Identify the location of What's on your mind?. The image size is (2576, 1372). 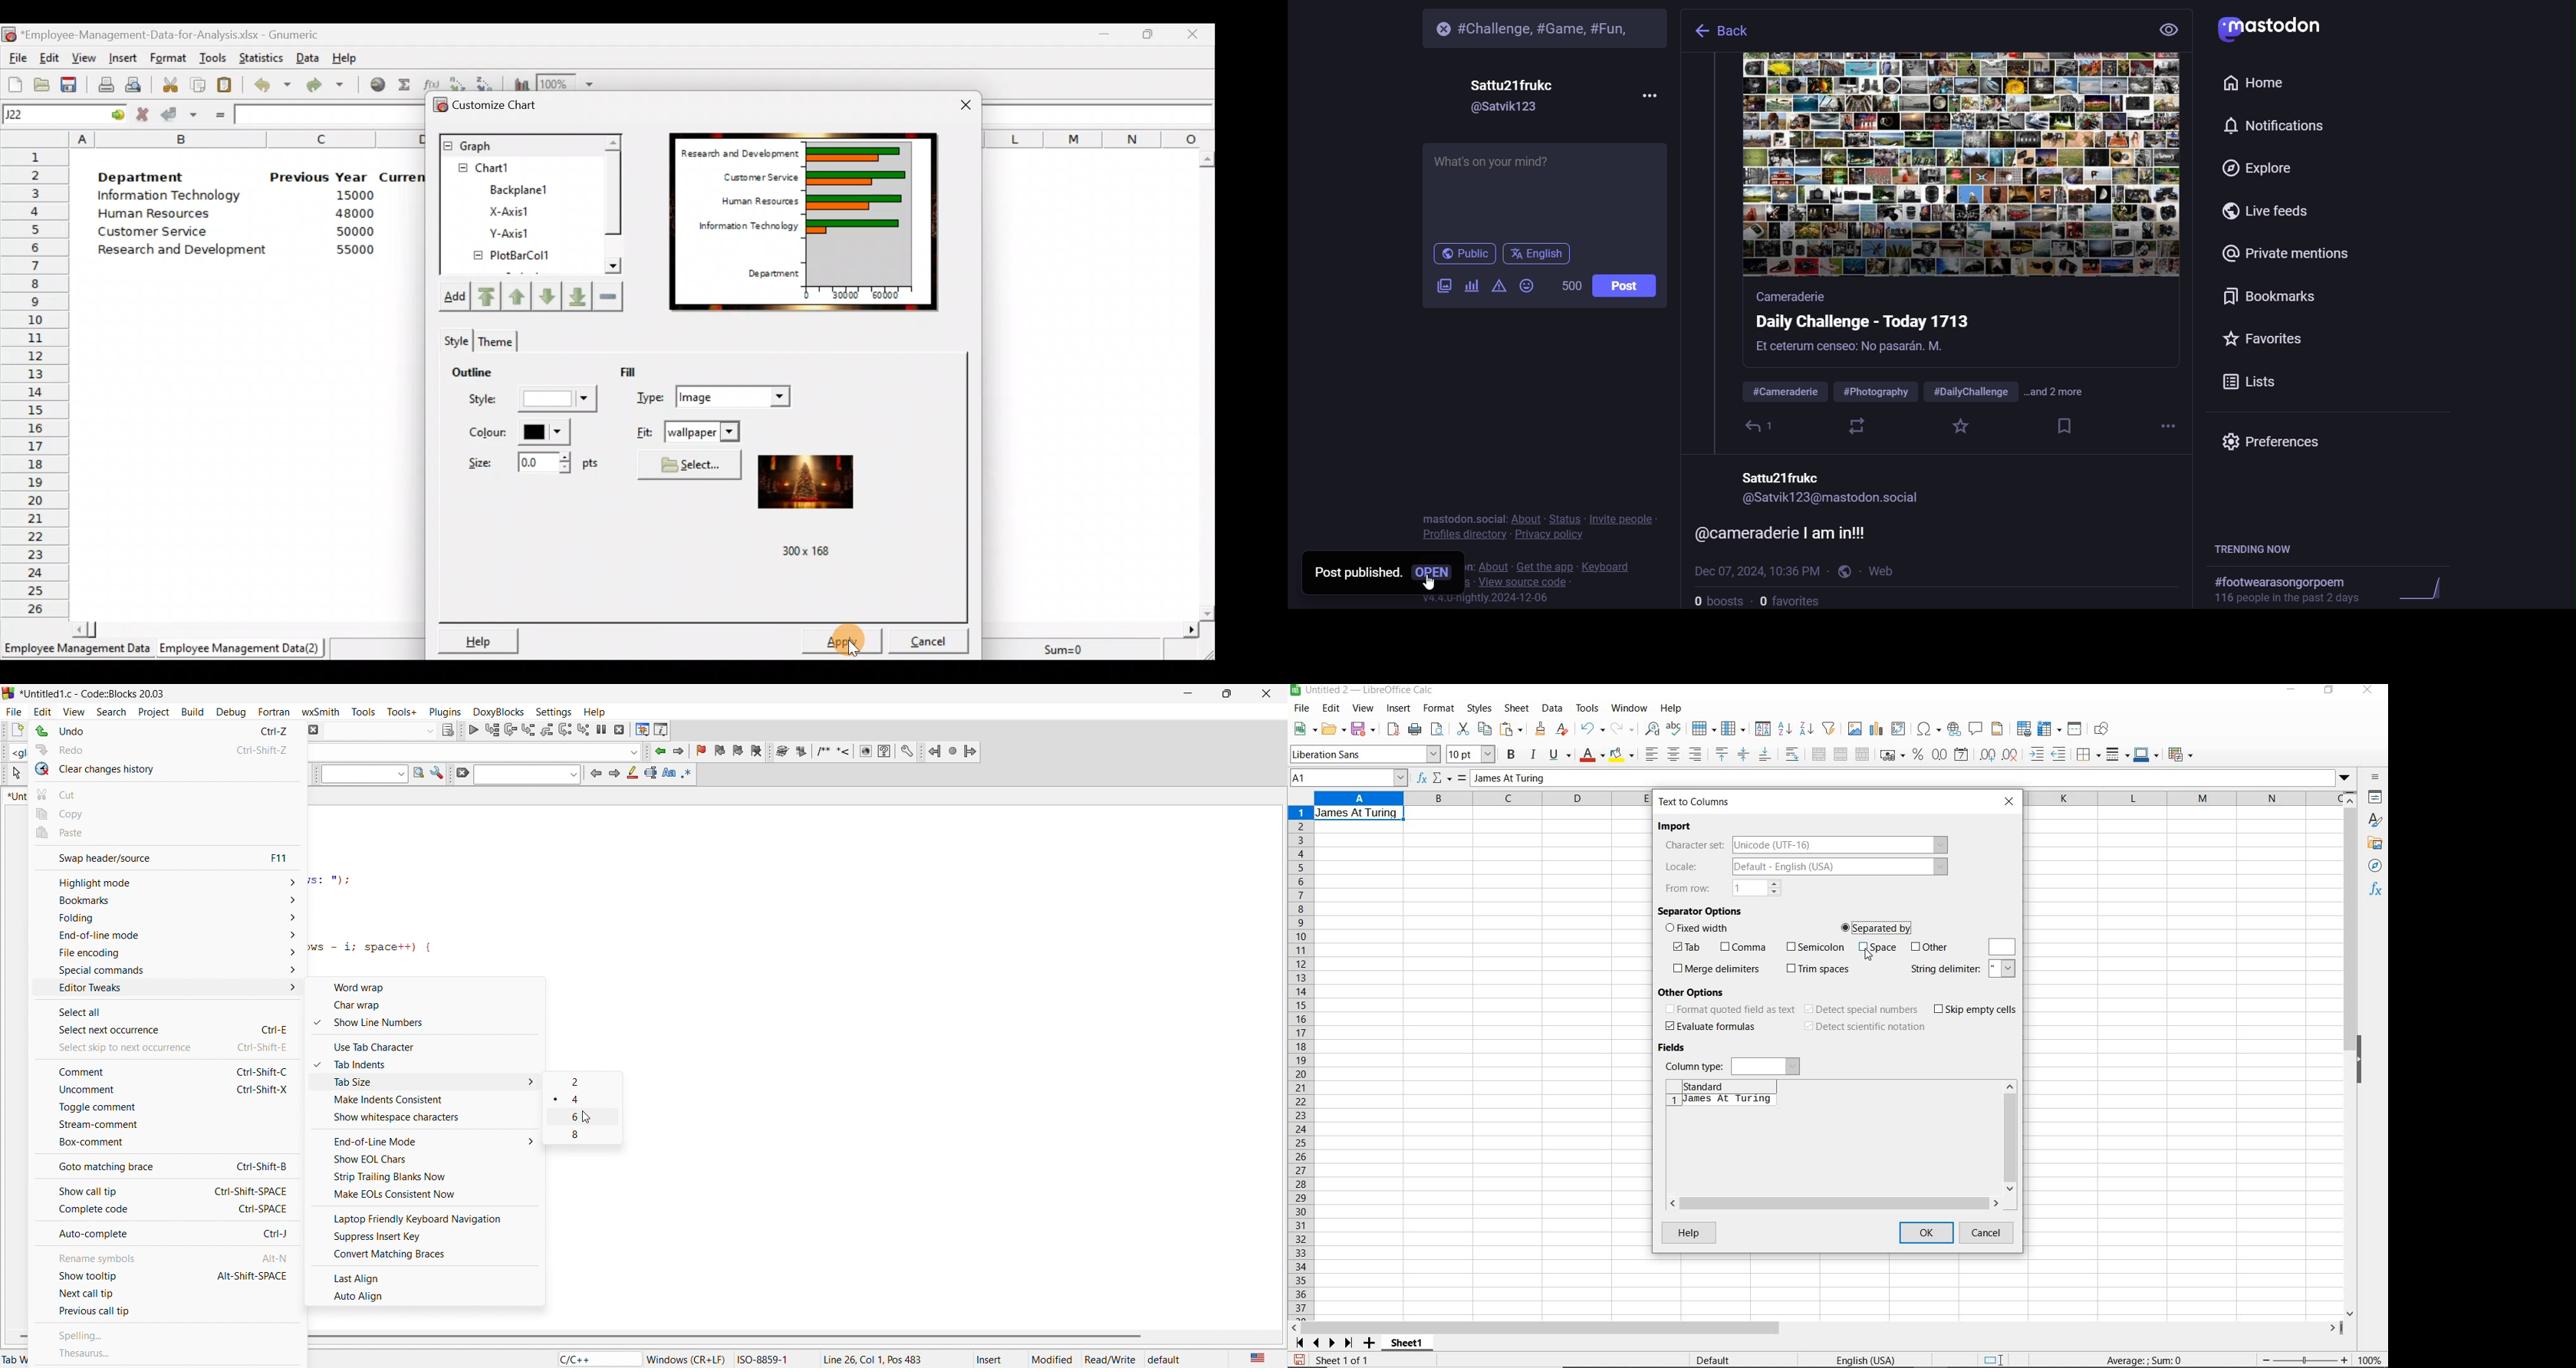
(1548, 192).